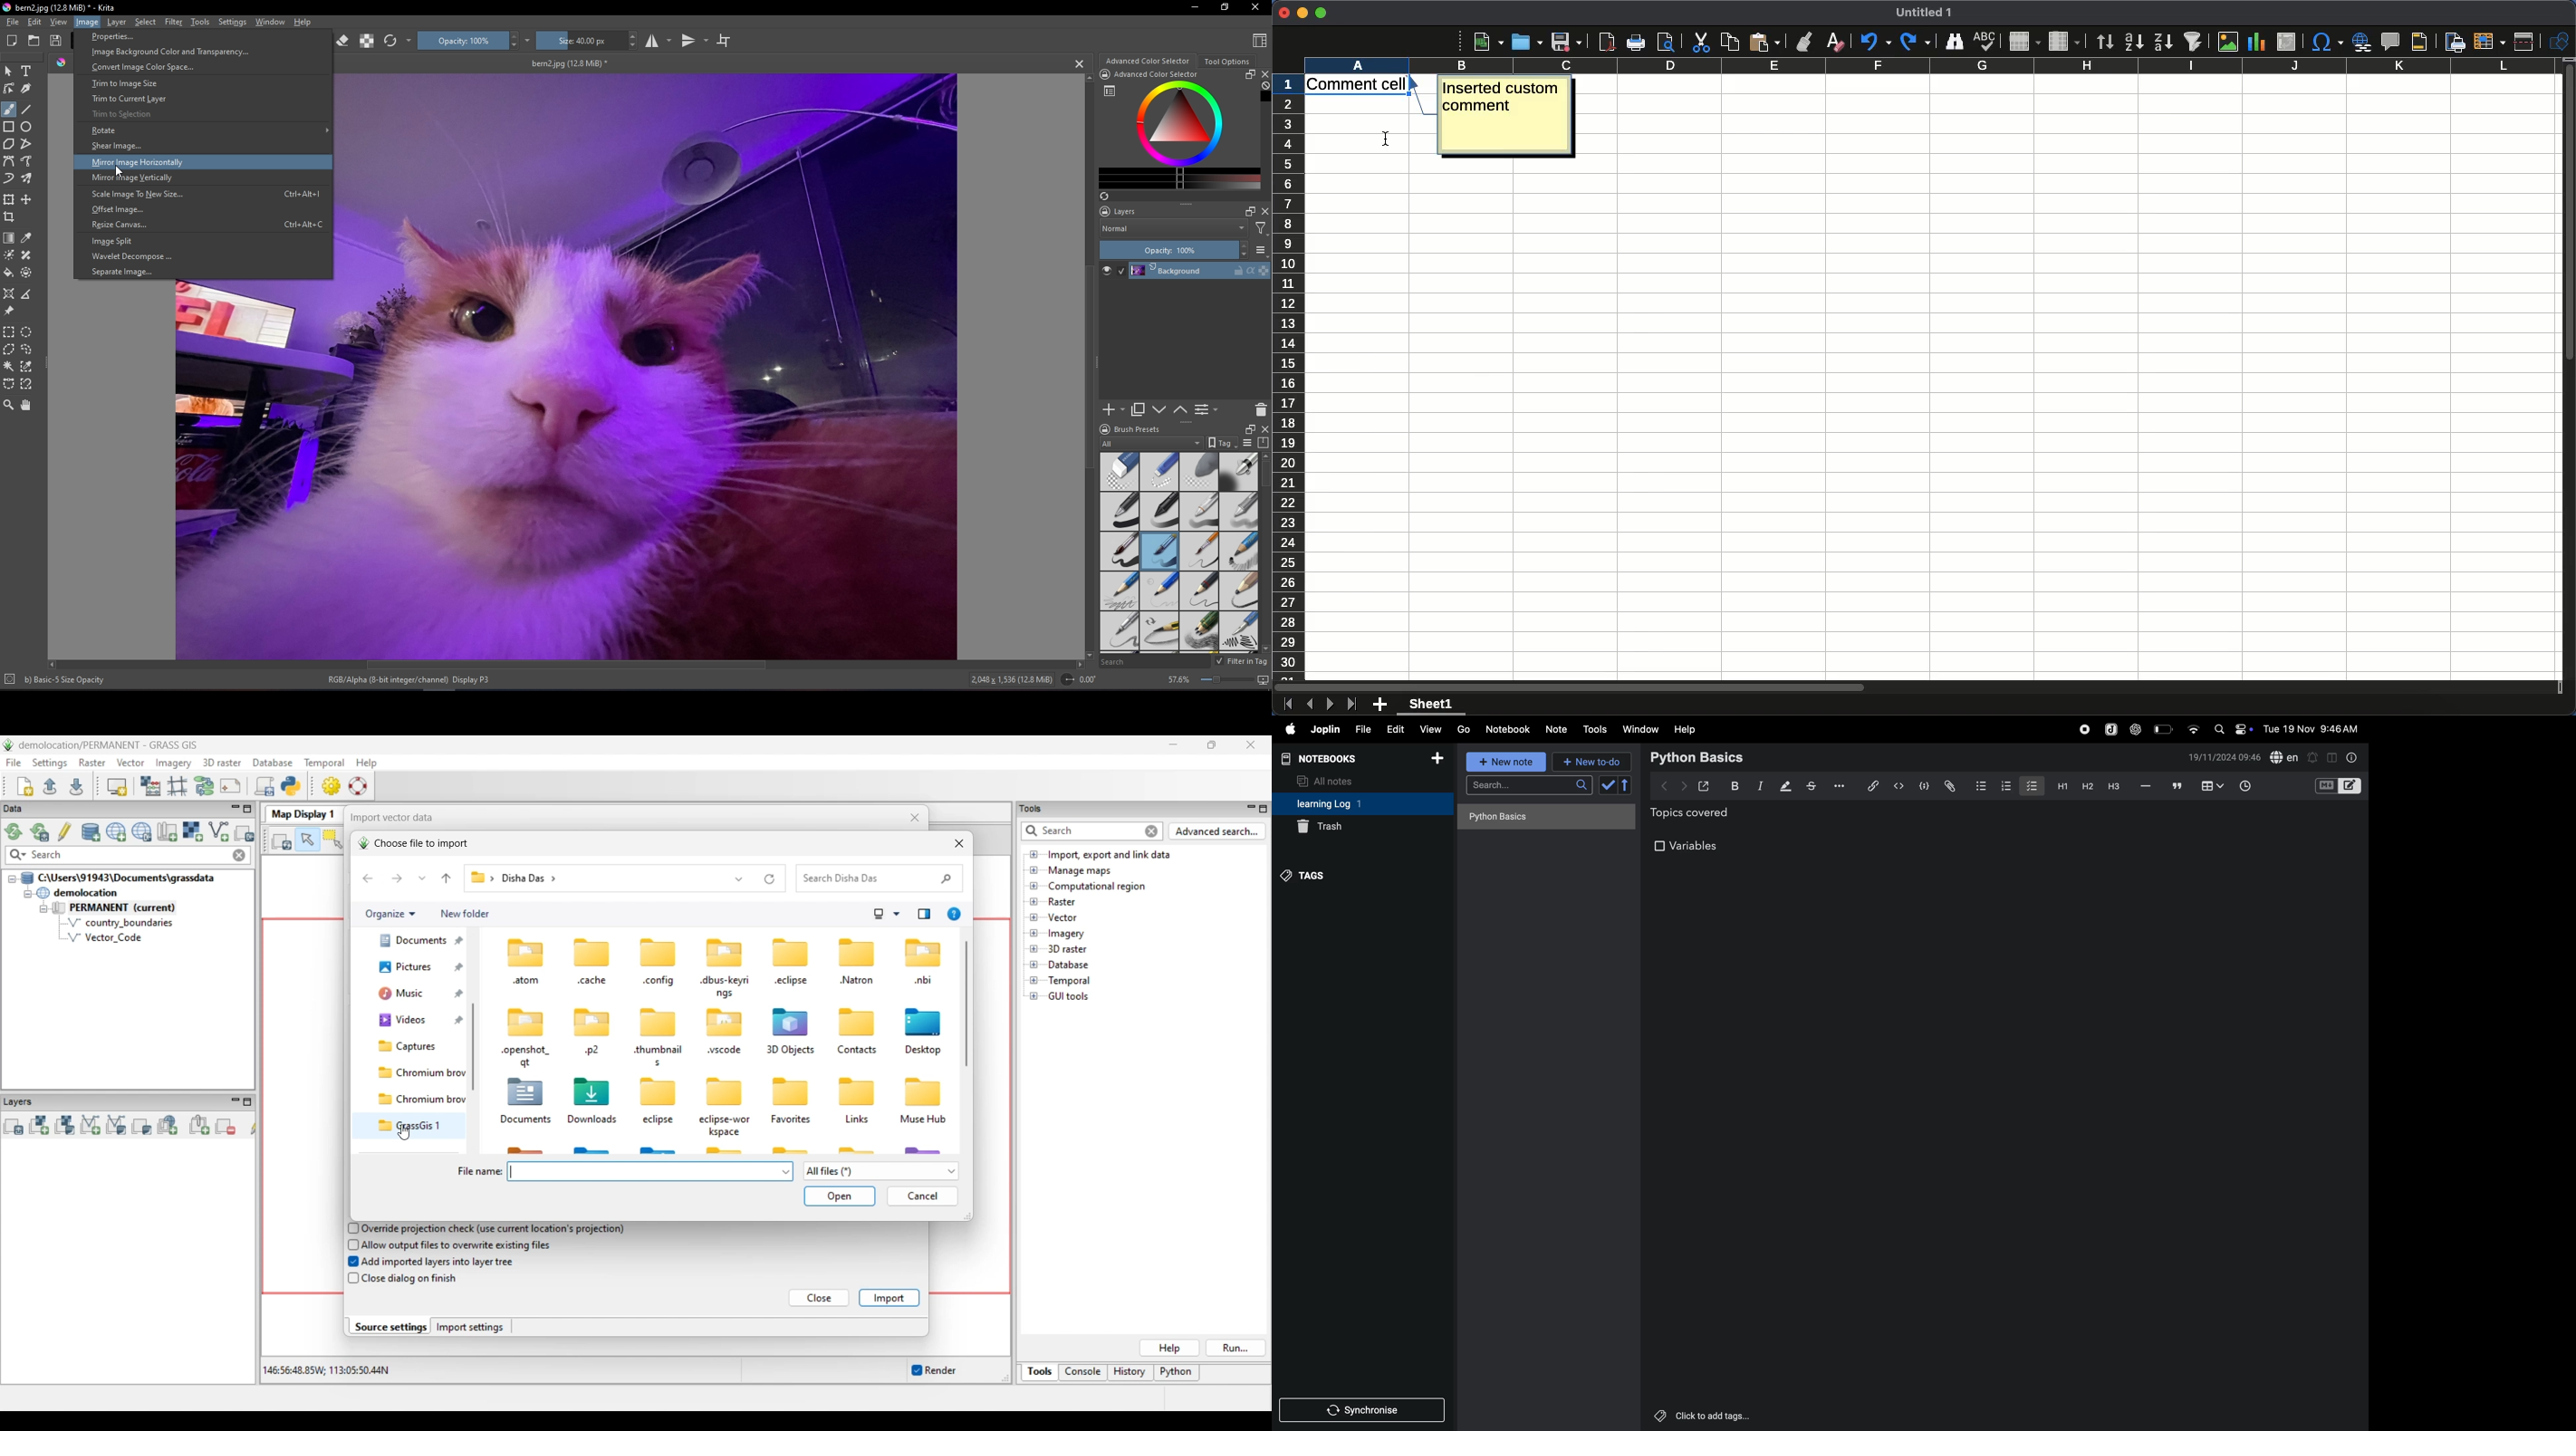  Describe the element at coordinates (27, 255) in the screenshot. I see `Smart patch tool` at that location.